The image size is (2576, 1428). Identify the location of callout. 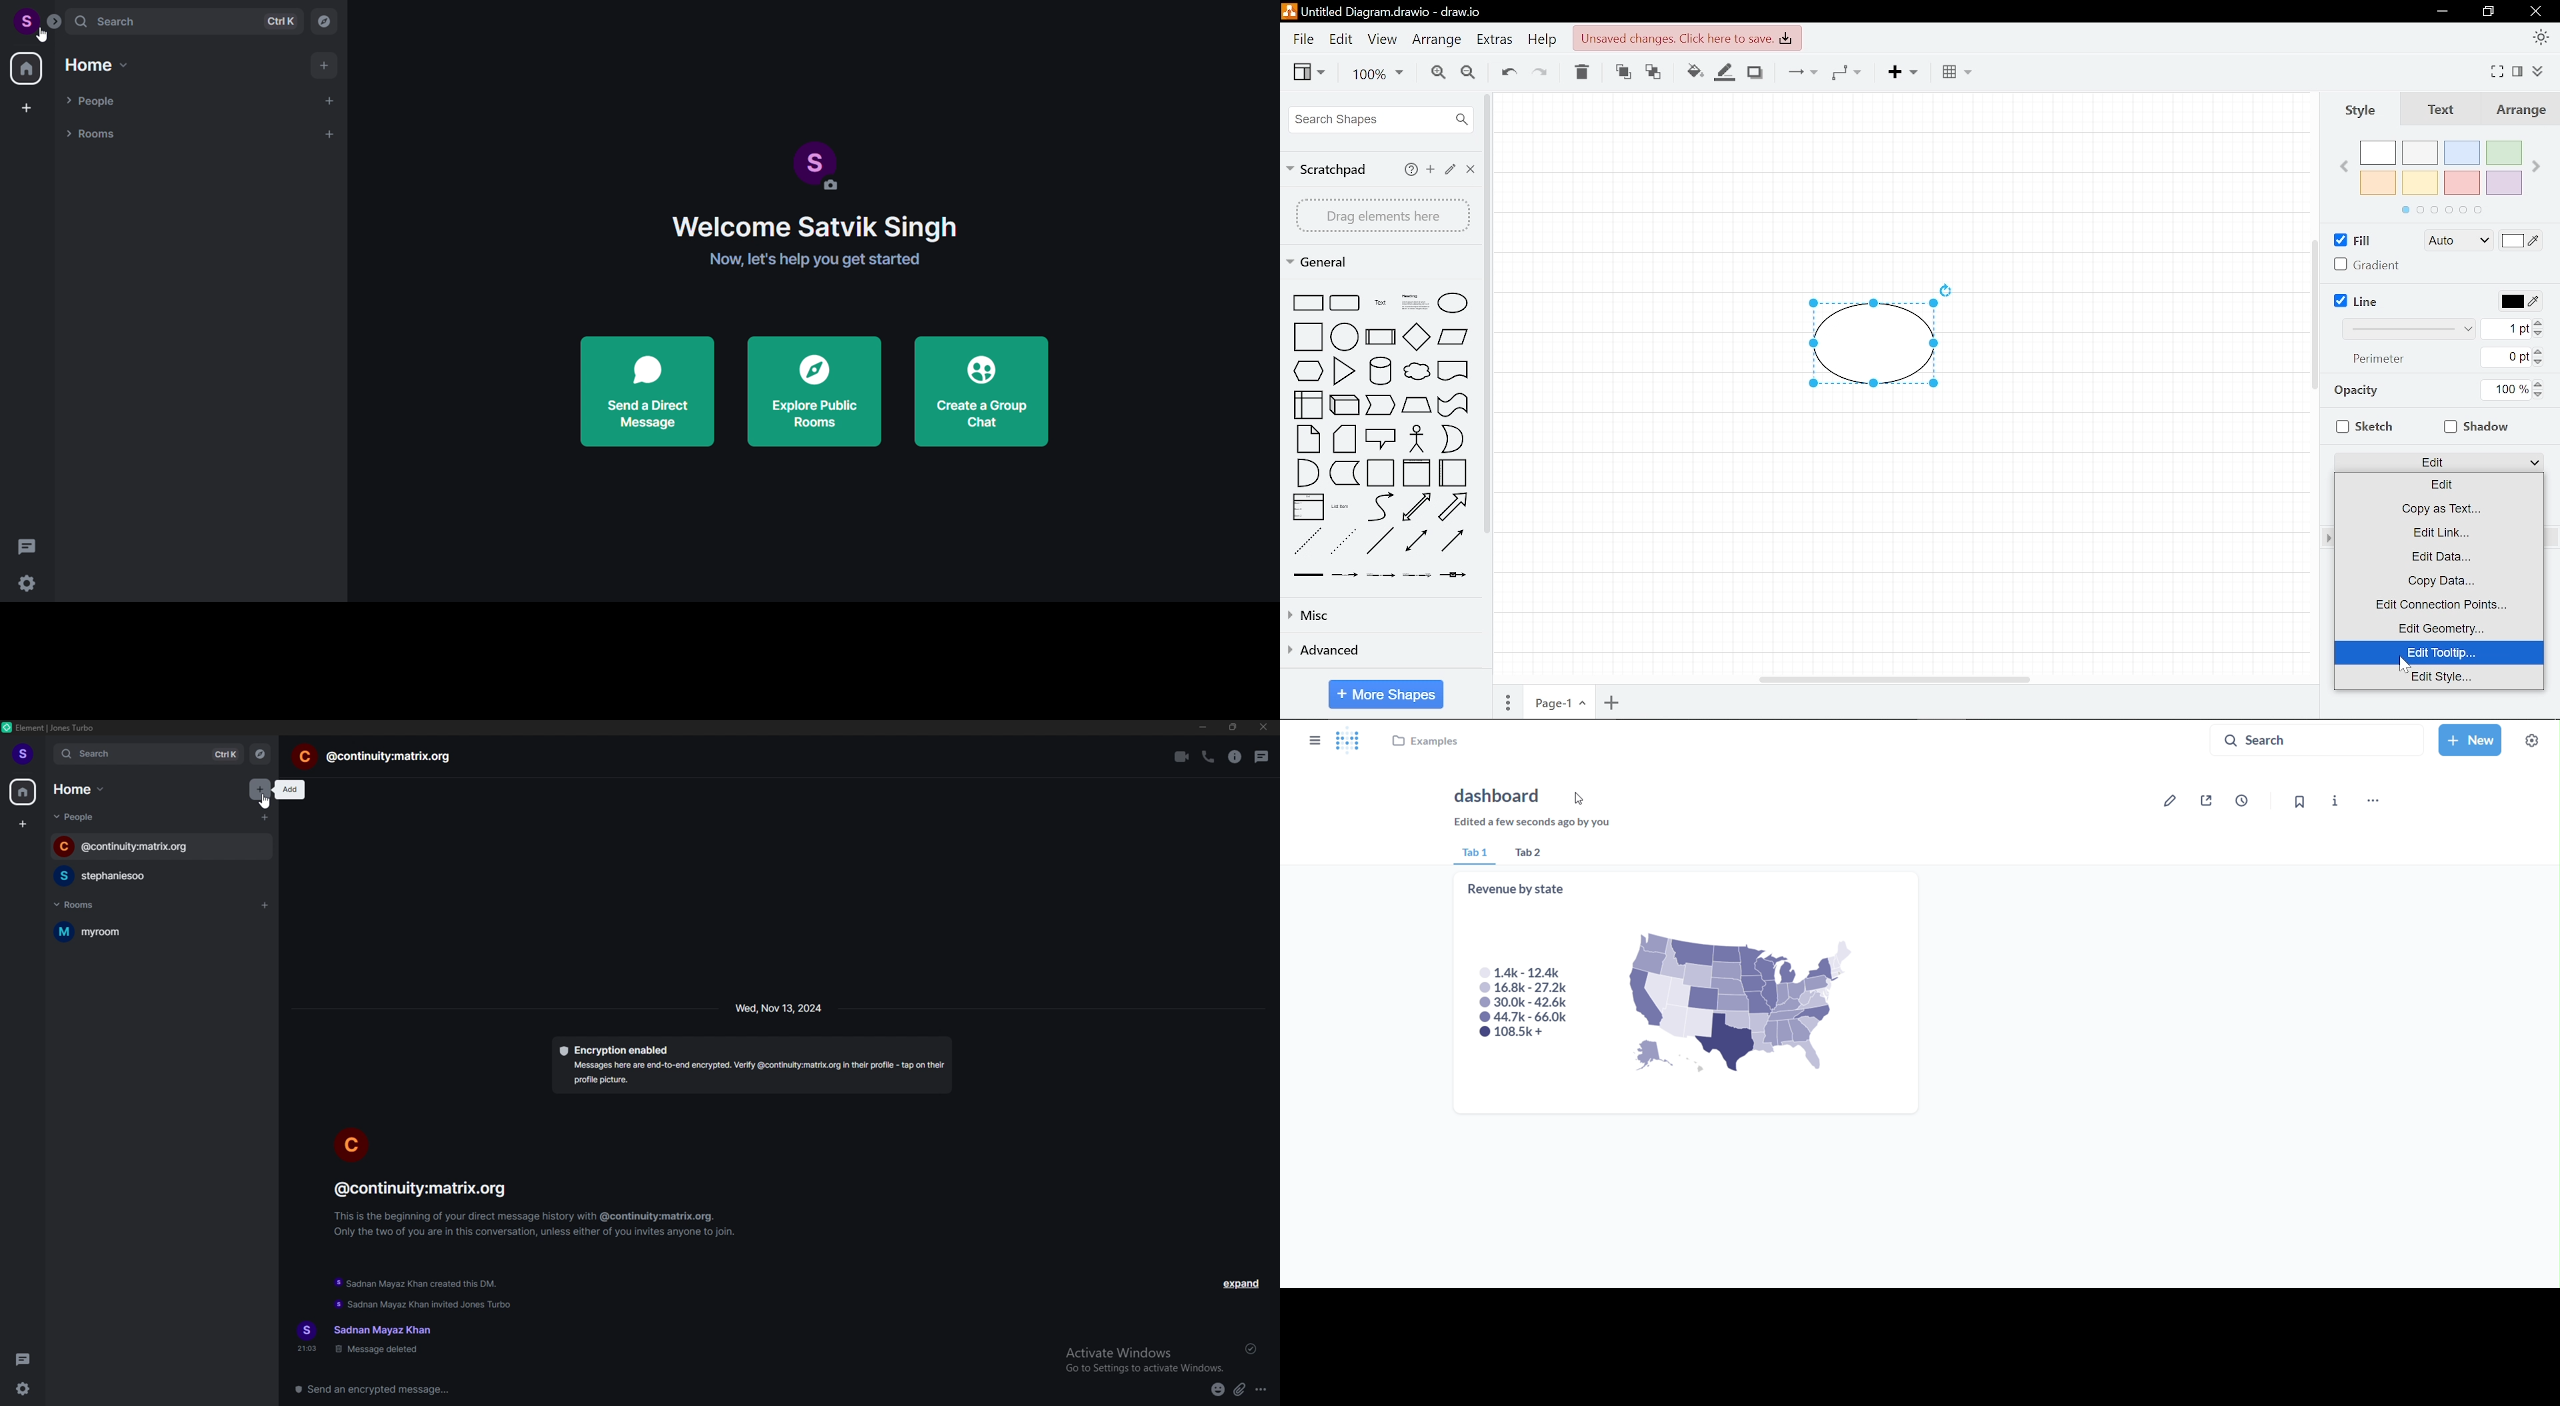
(1381, 440).